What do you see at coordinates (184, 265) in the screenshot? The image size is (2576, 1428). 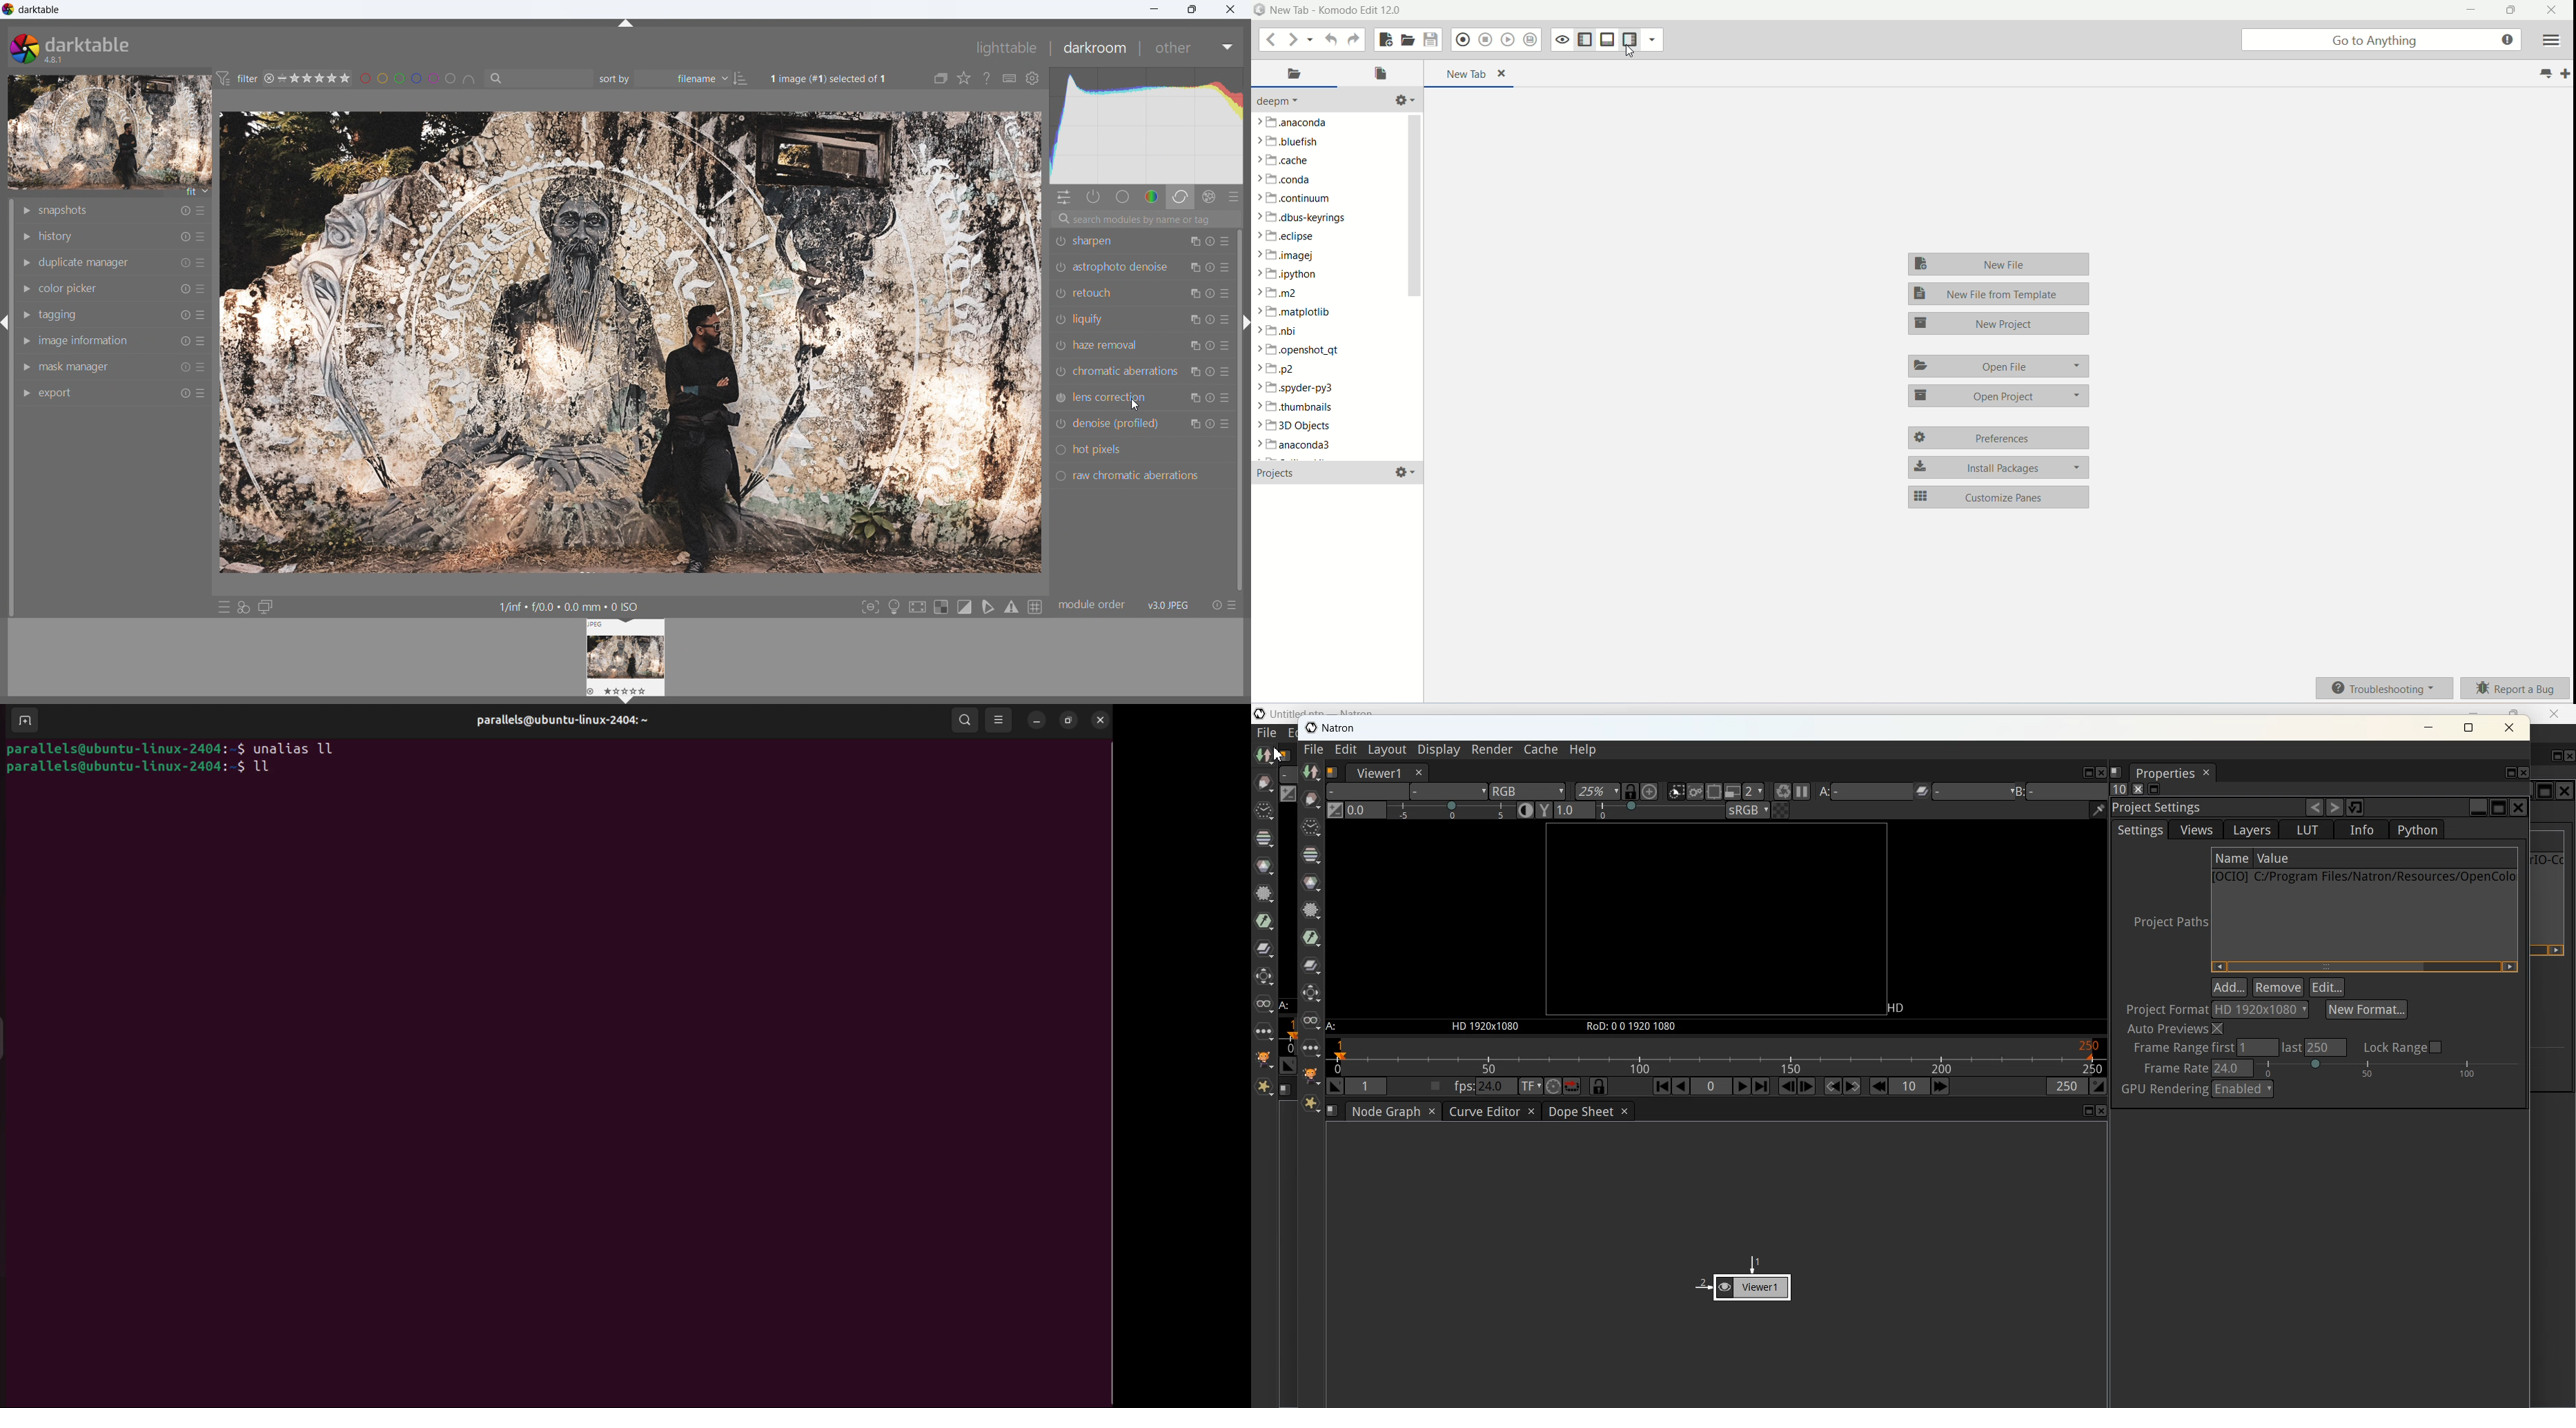 I see `reset` at bounding box center [184, 265].